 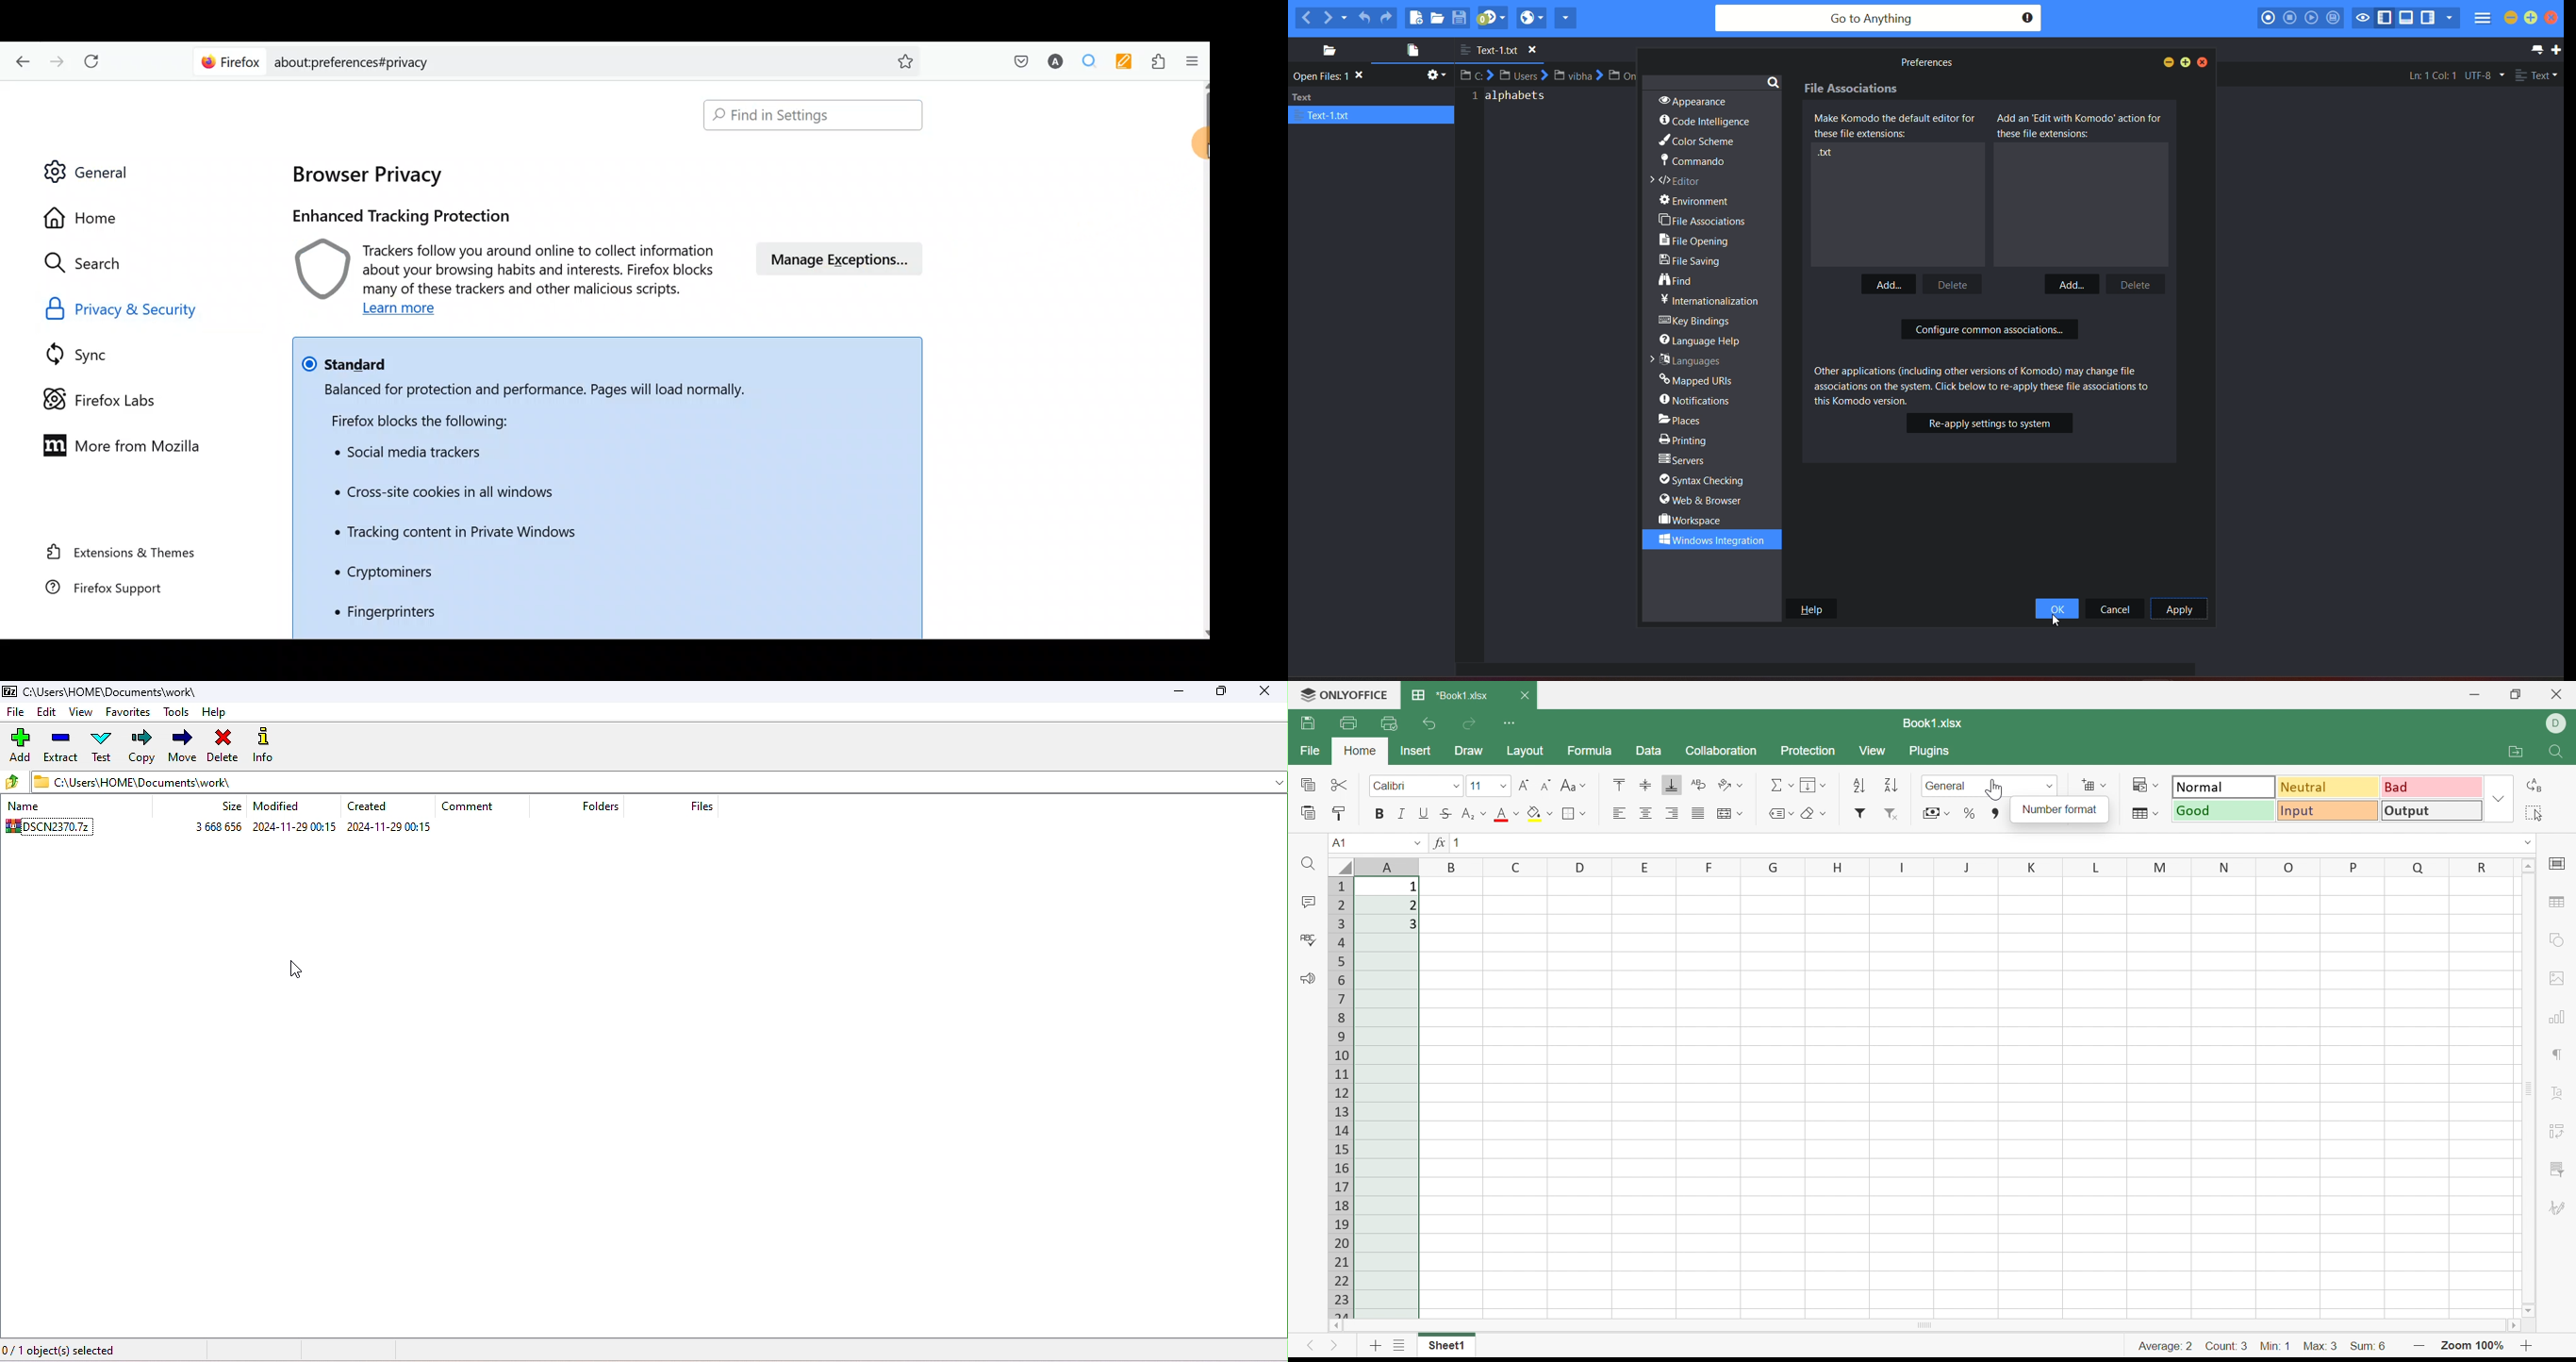 What do you see at coordinates (1339, 813) in the screenshot?
I see `Copy style` at bounding box center [1339, 813].